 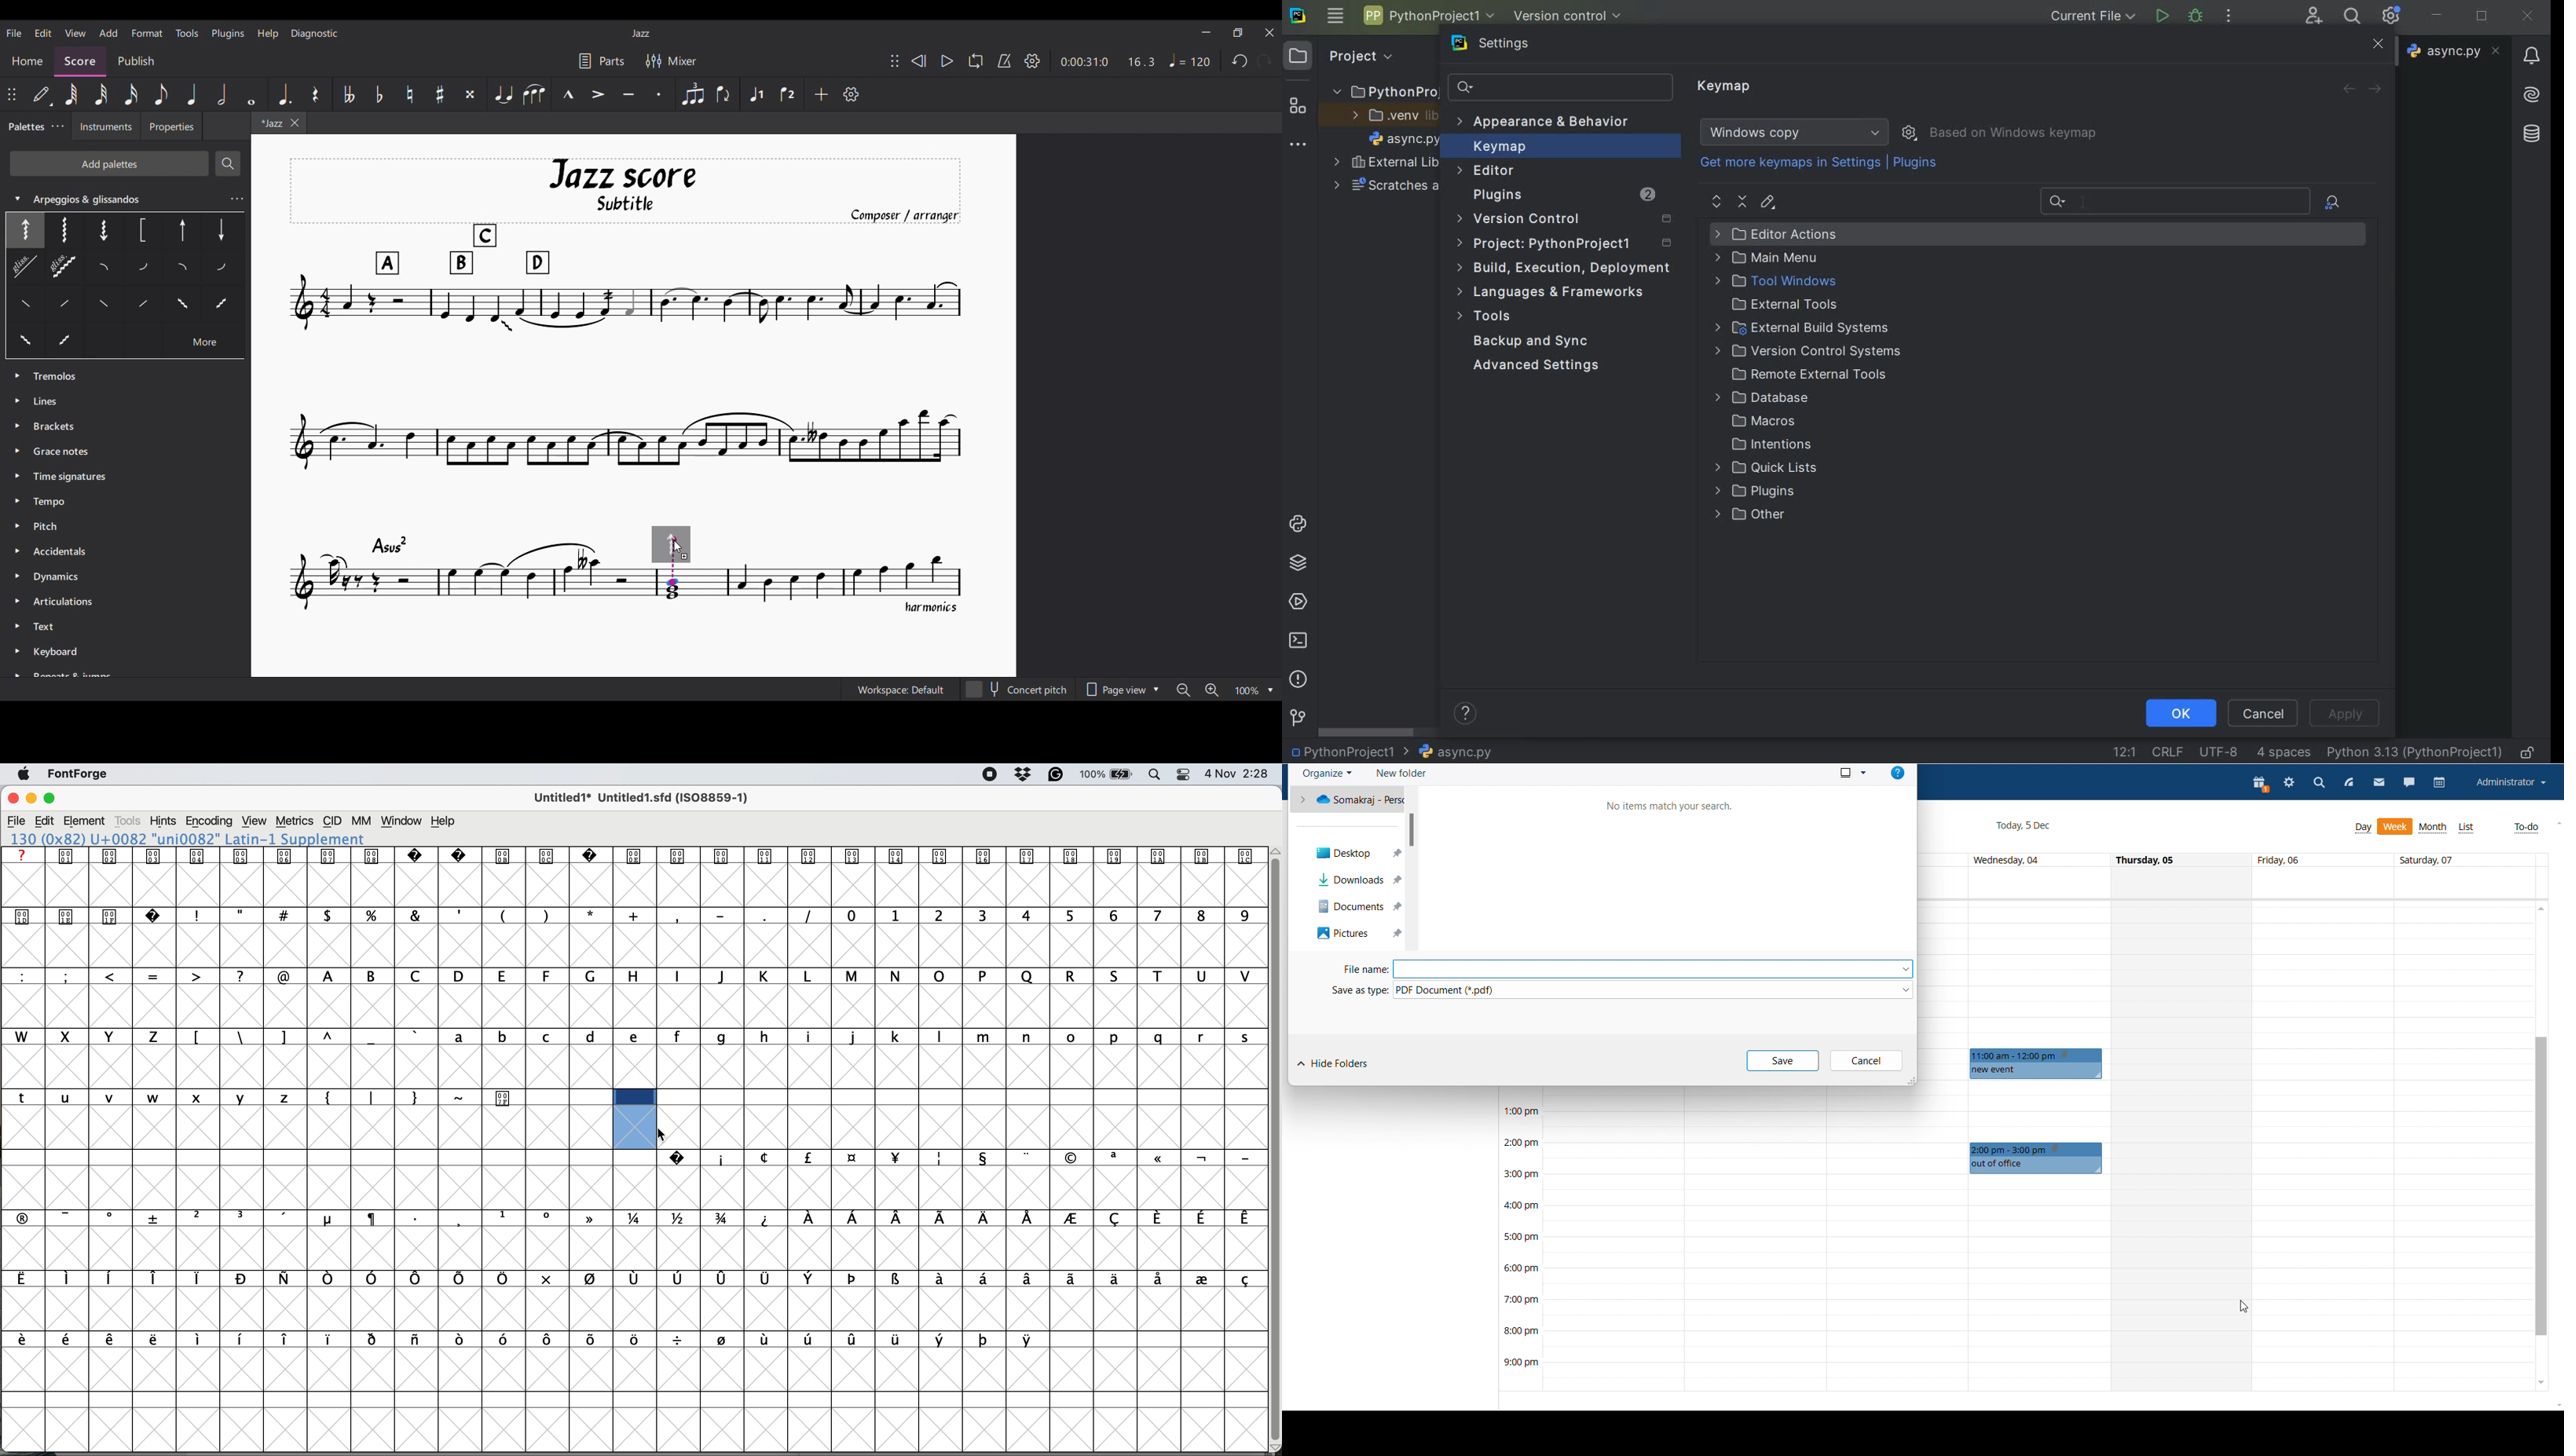 I want to click on scroll up, so click(x=2539, y=910).